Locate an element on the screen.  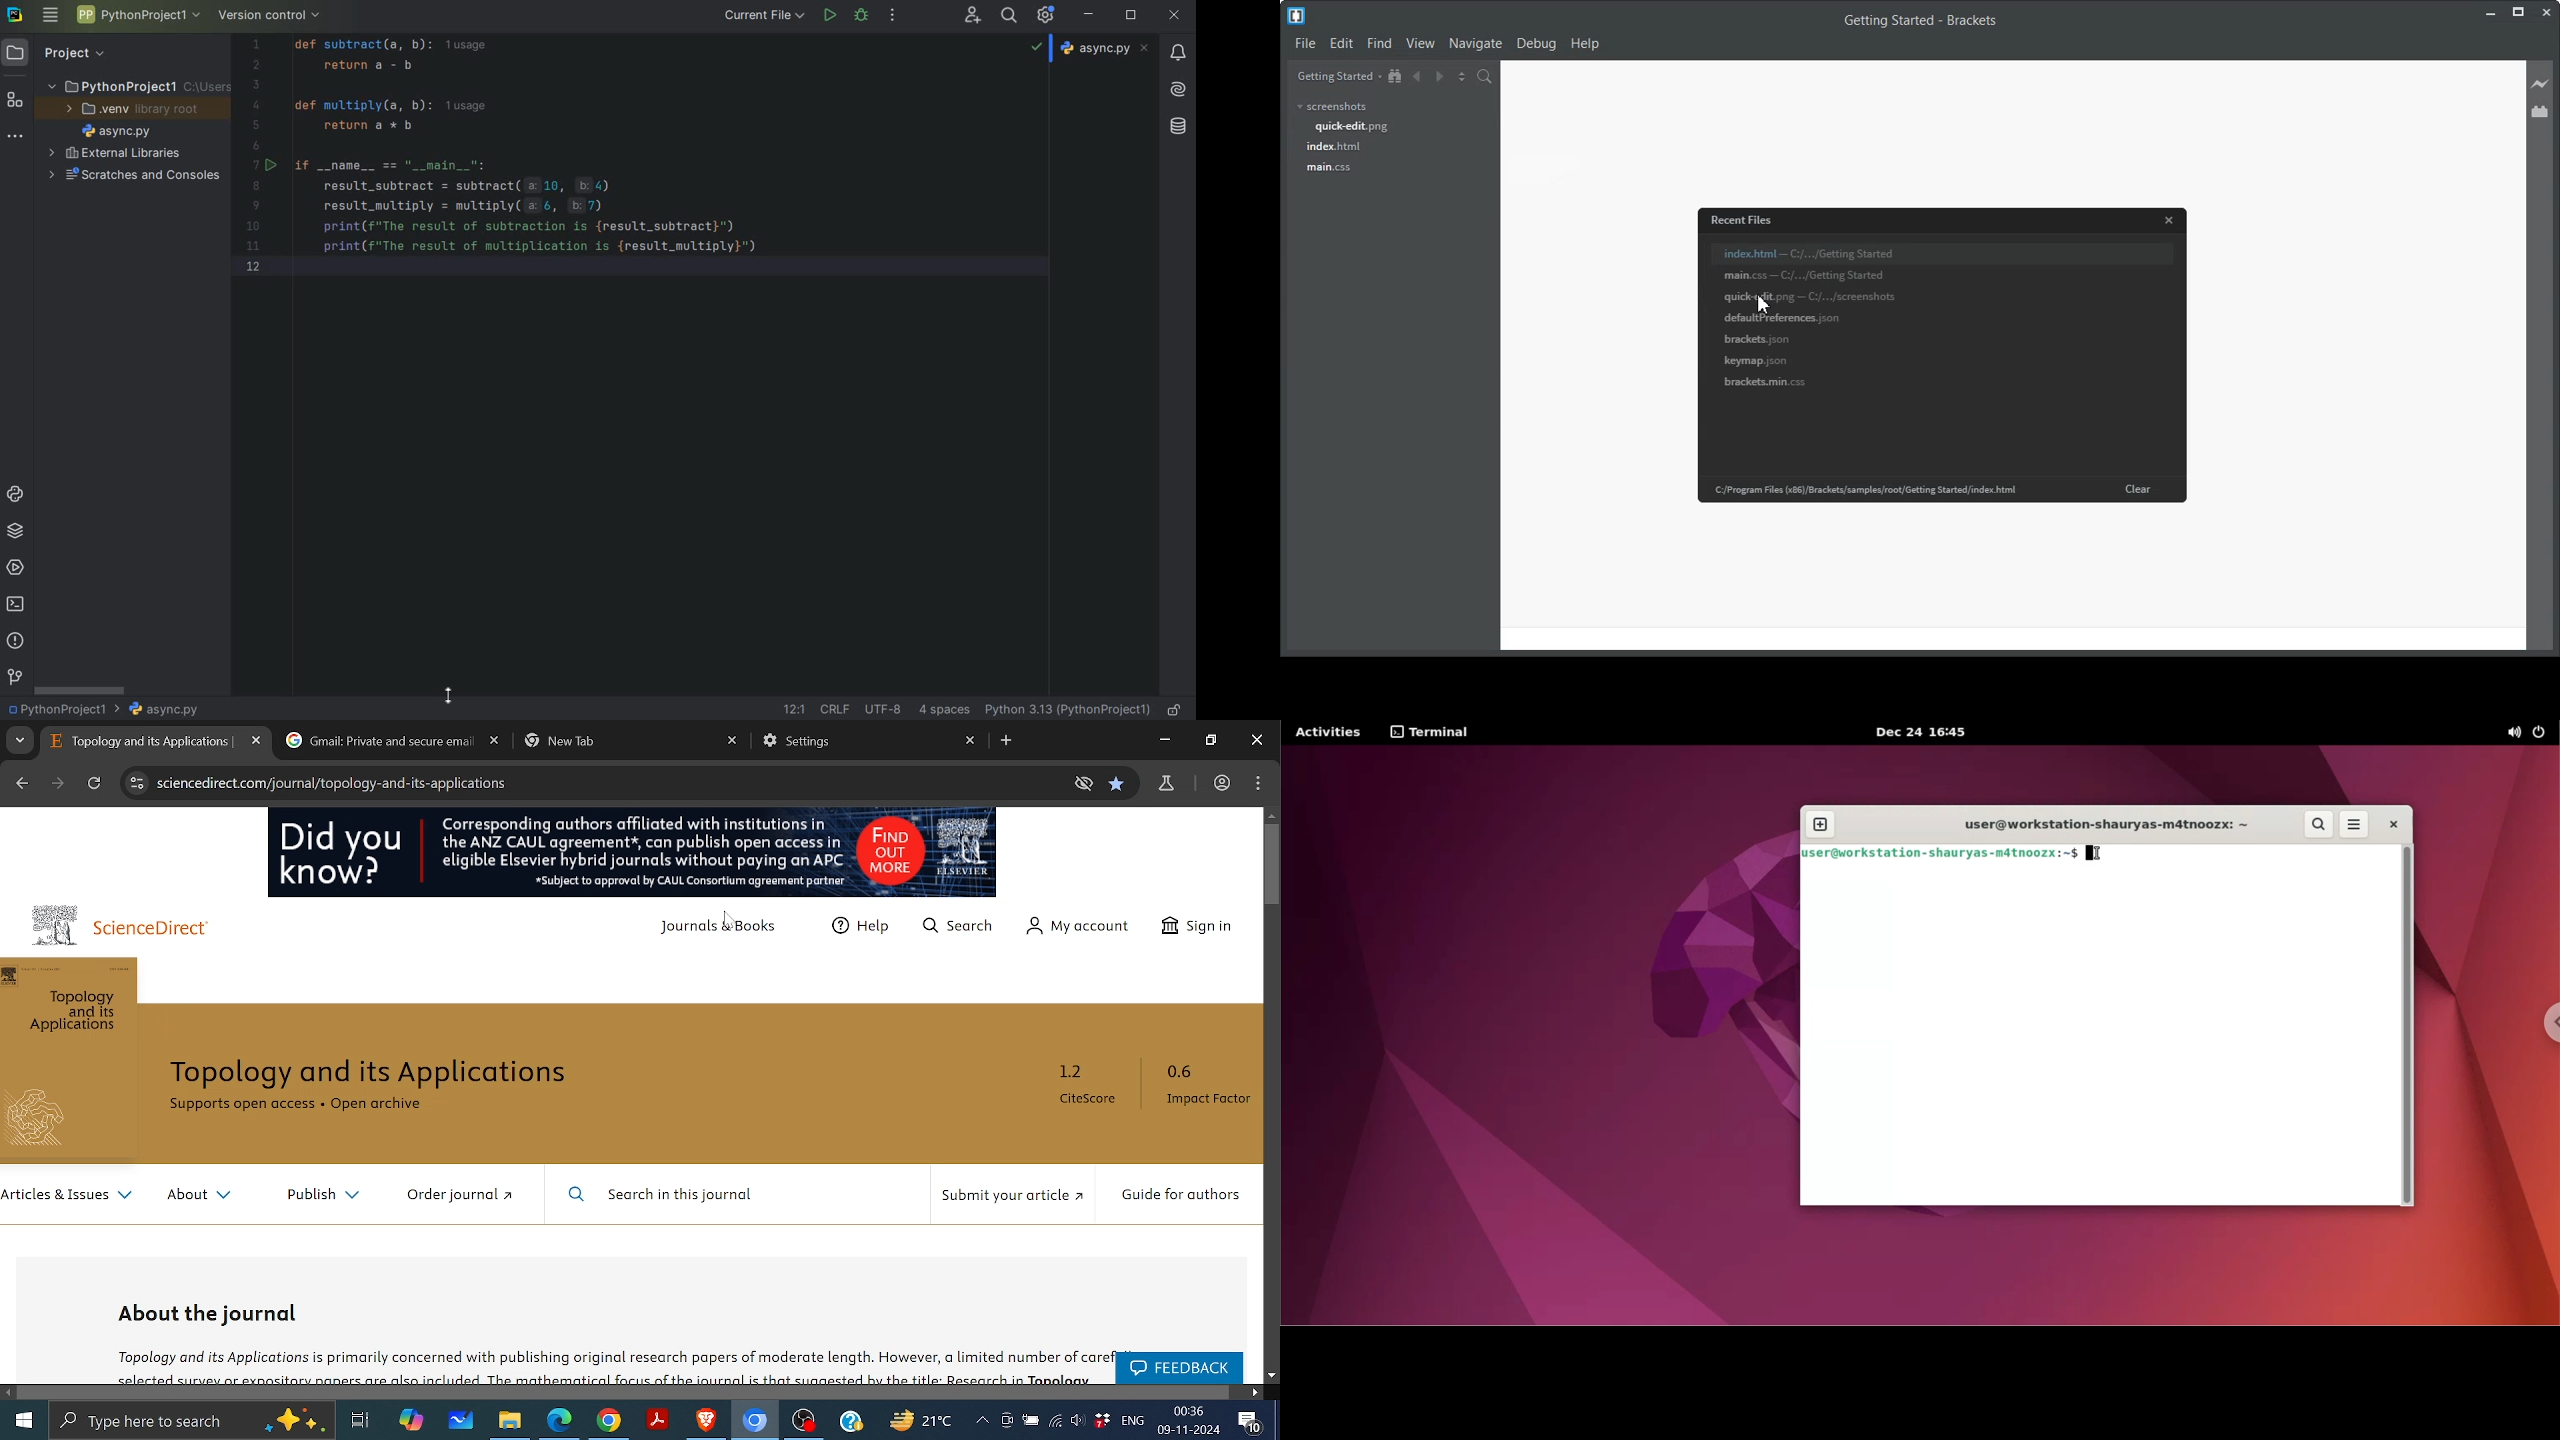
Minimize is located at coordinates (1160, 740).